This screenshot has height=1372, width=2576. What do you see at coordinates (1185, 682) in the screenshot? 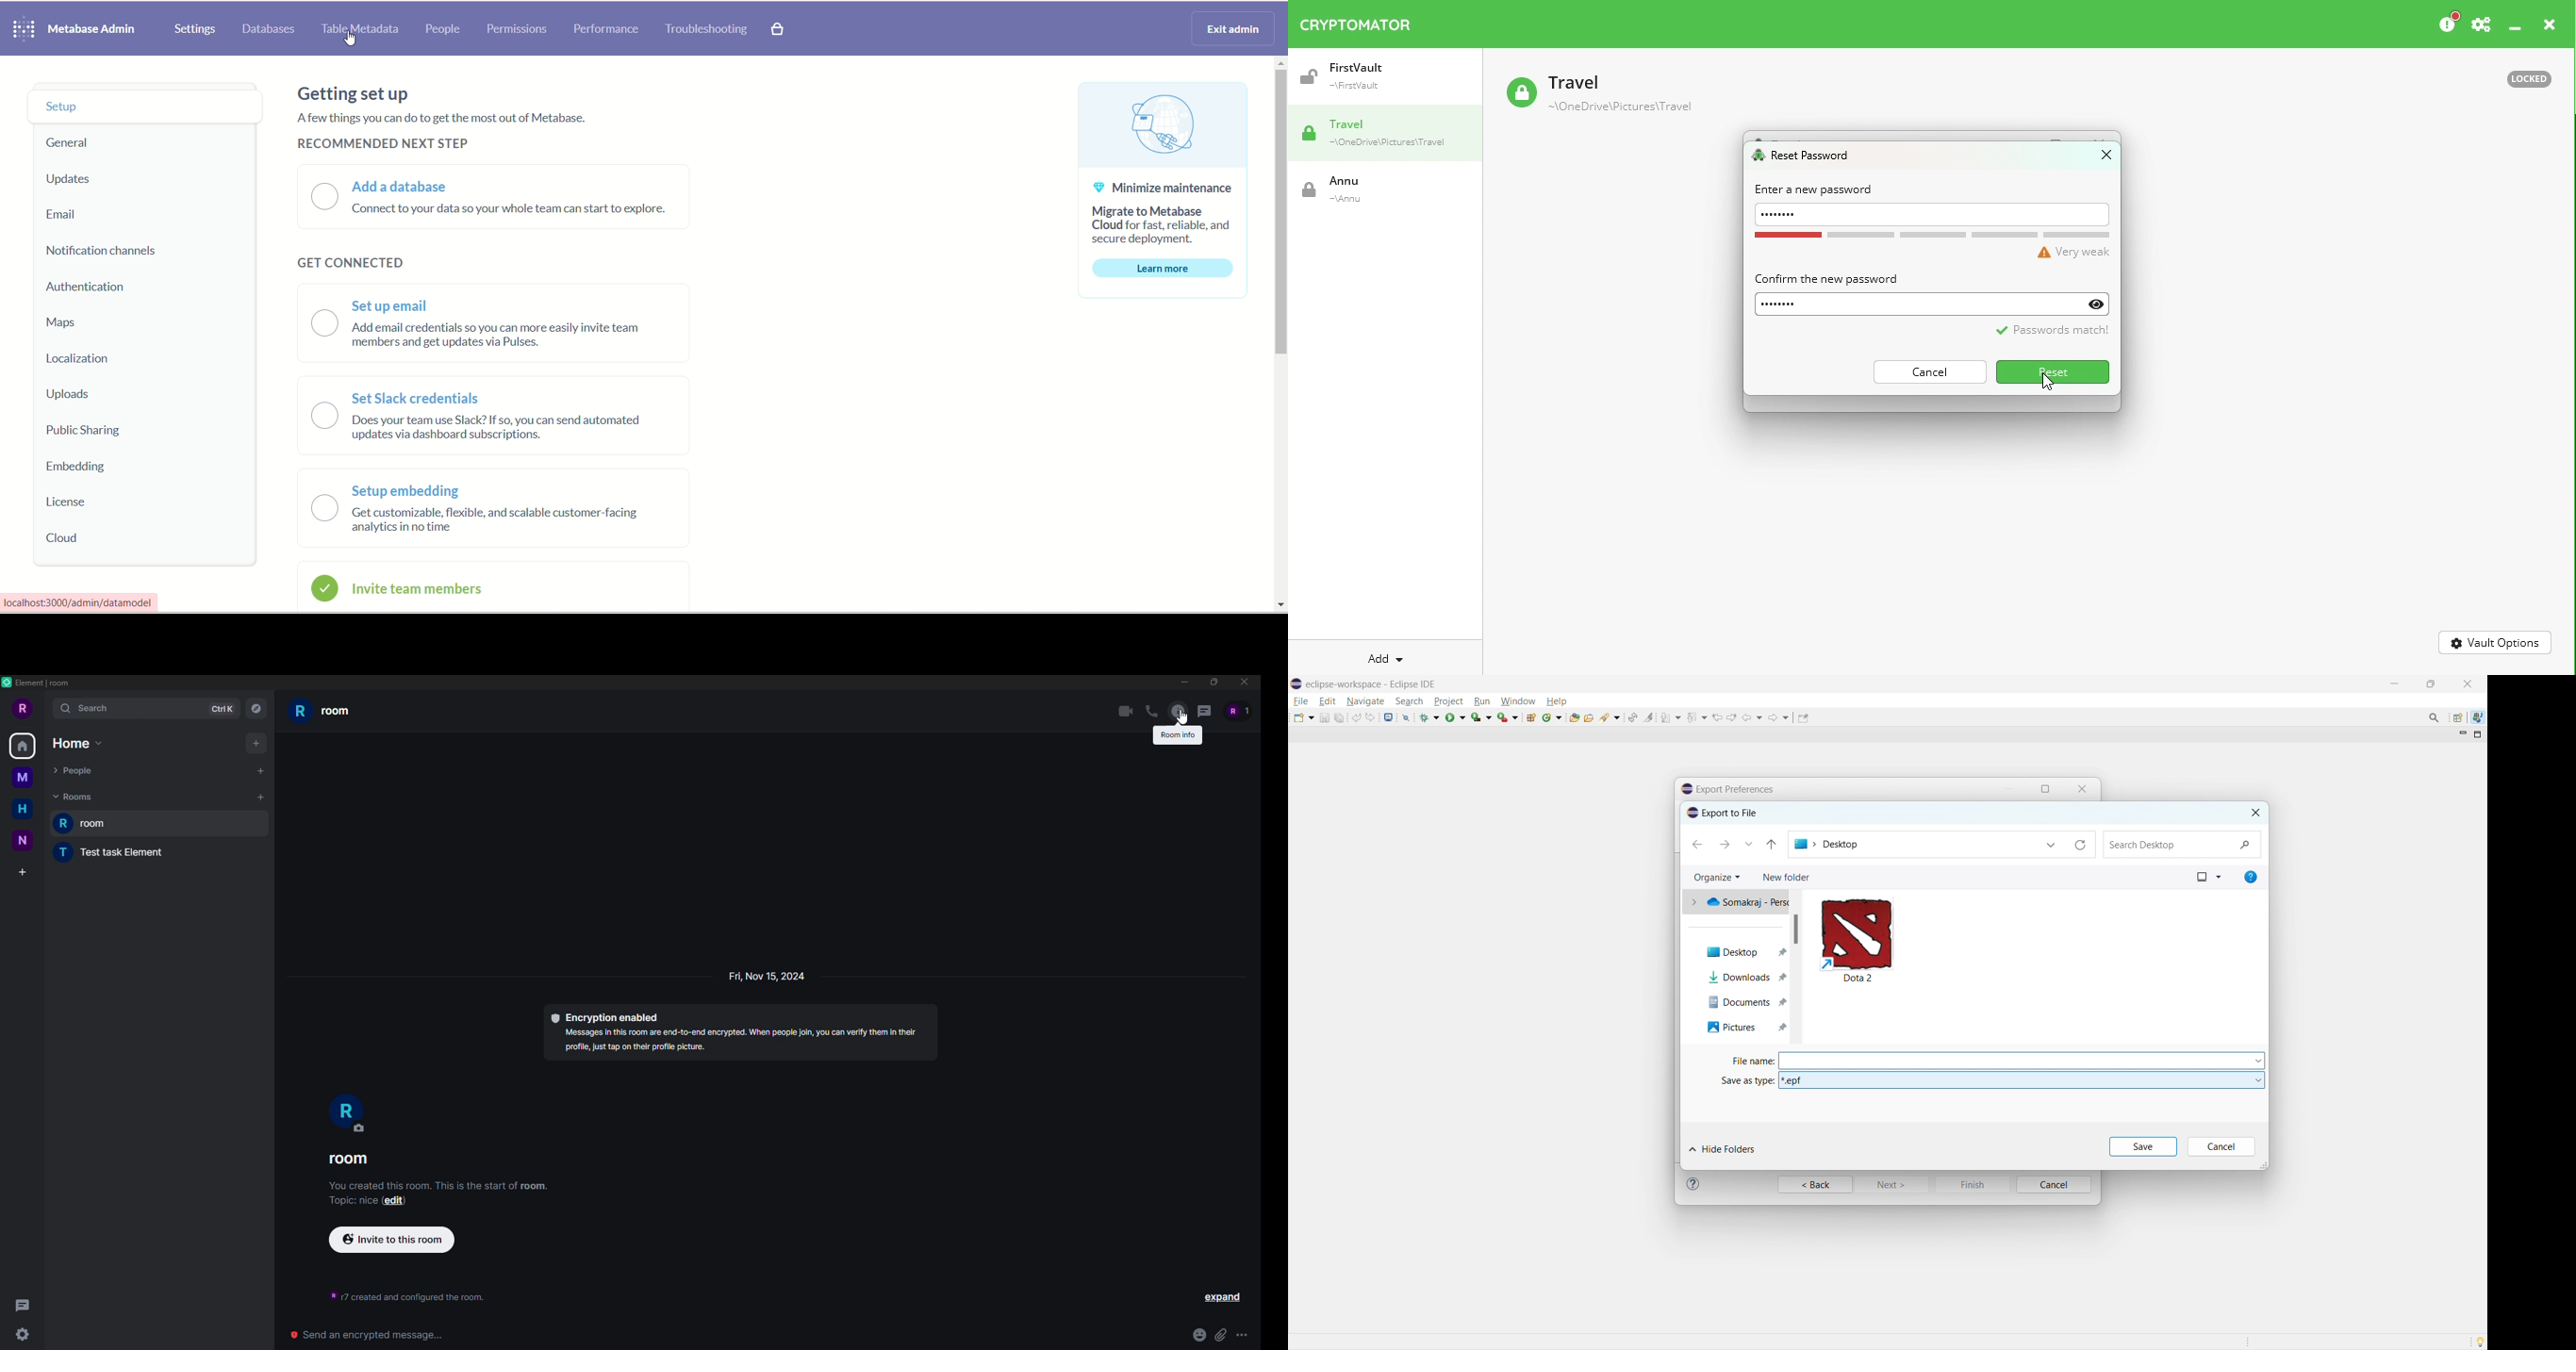
I see `minimize` at bounding box center [1185, 682].